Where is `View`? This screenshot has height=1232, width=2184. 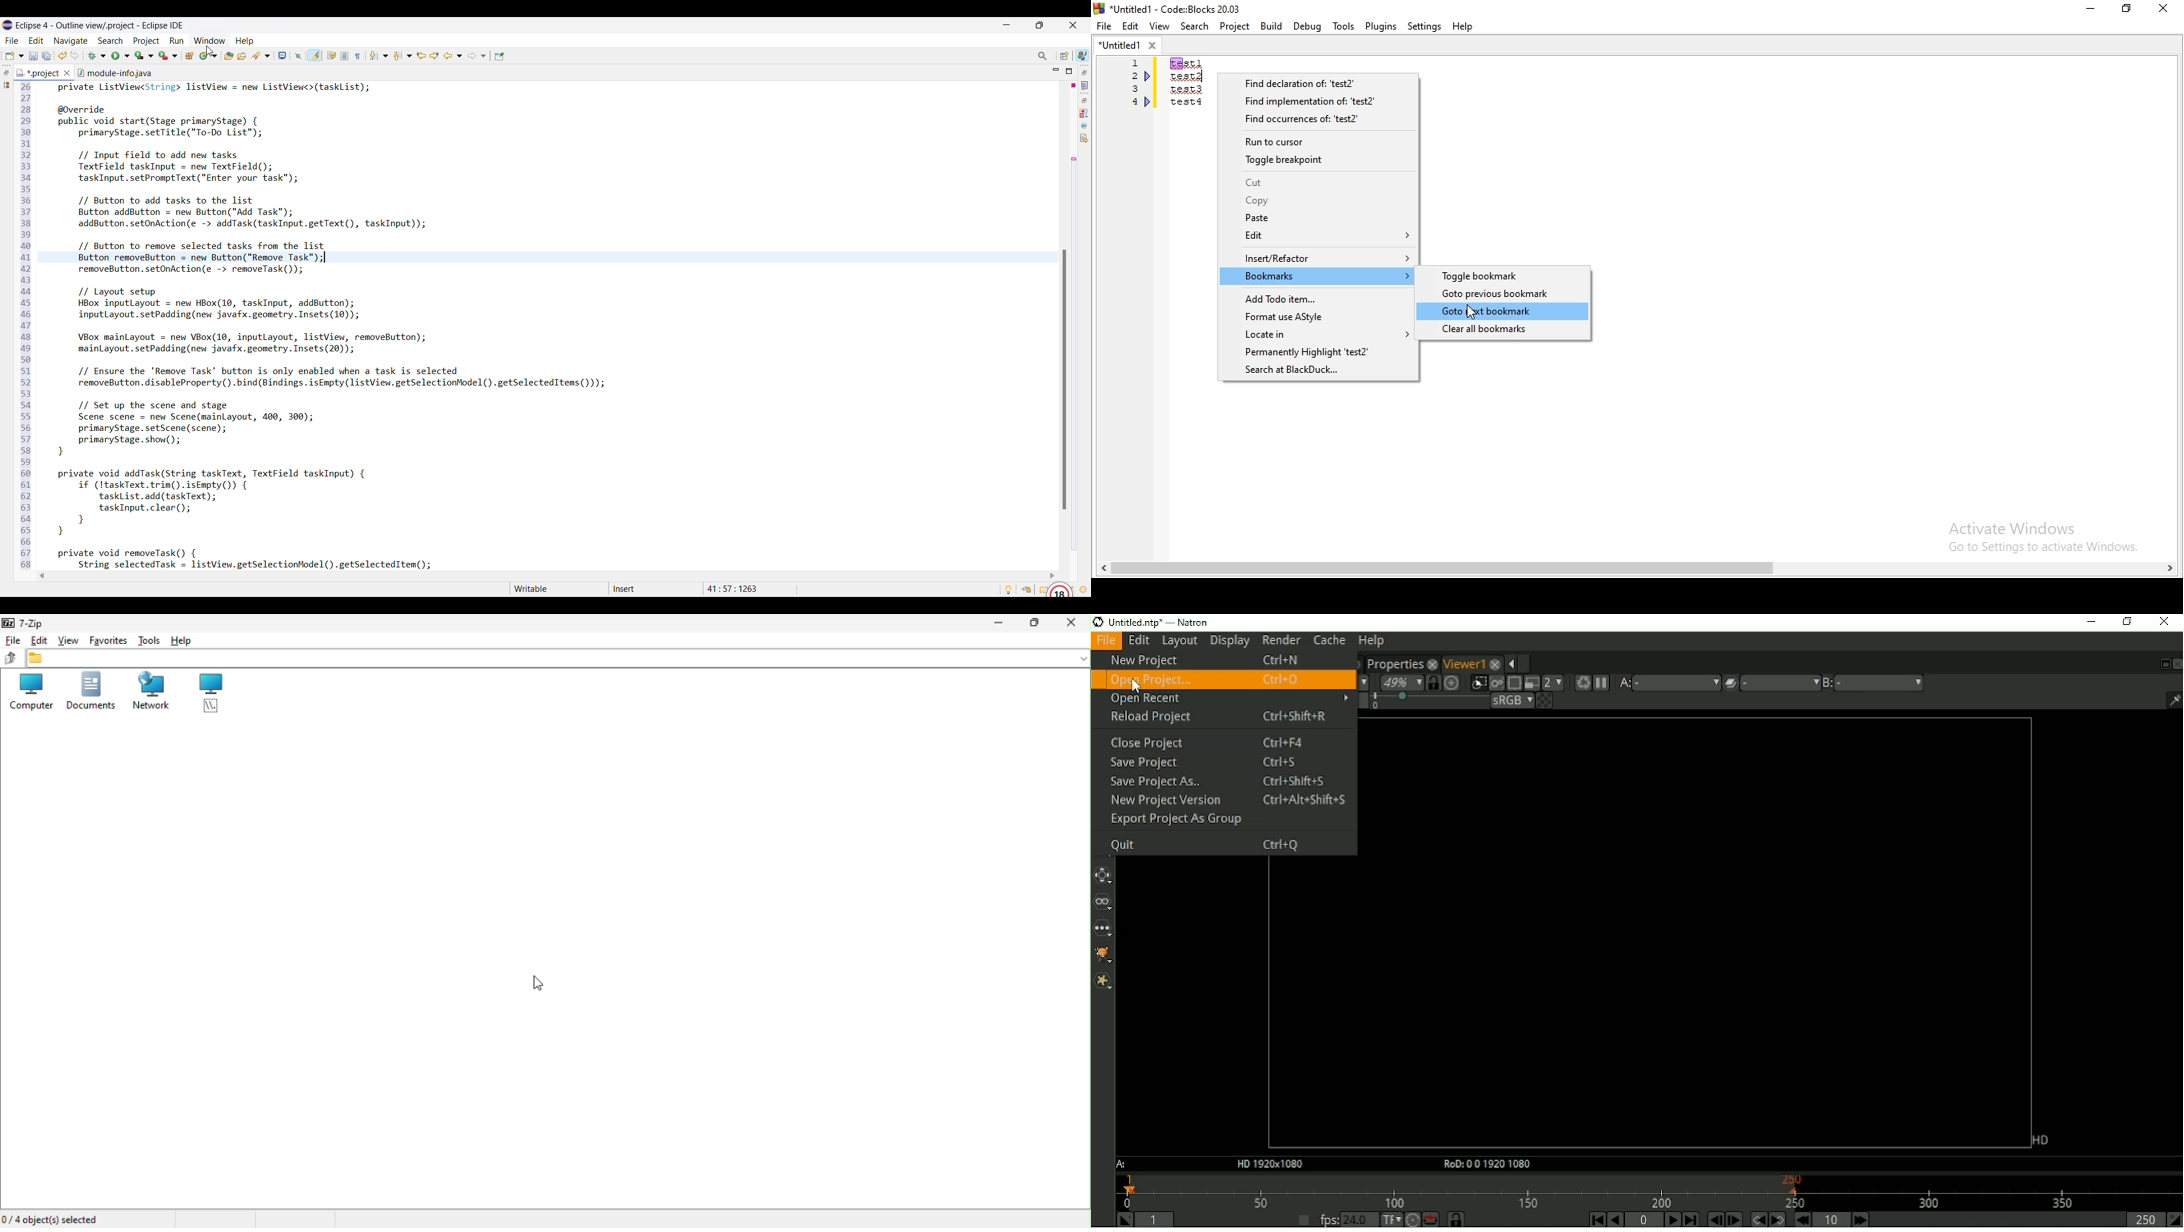 View is located at coordinates (70, 640).